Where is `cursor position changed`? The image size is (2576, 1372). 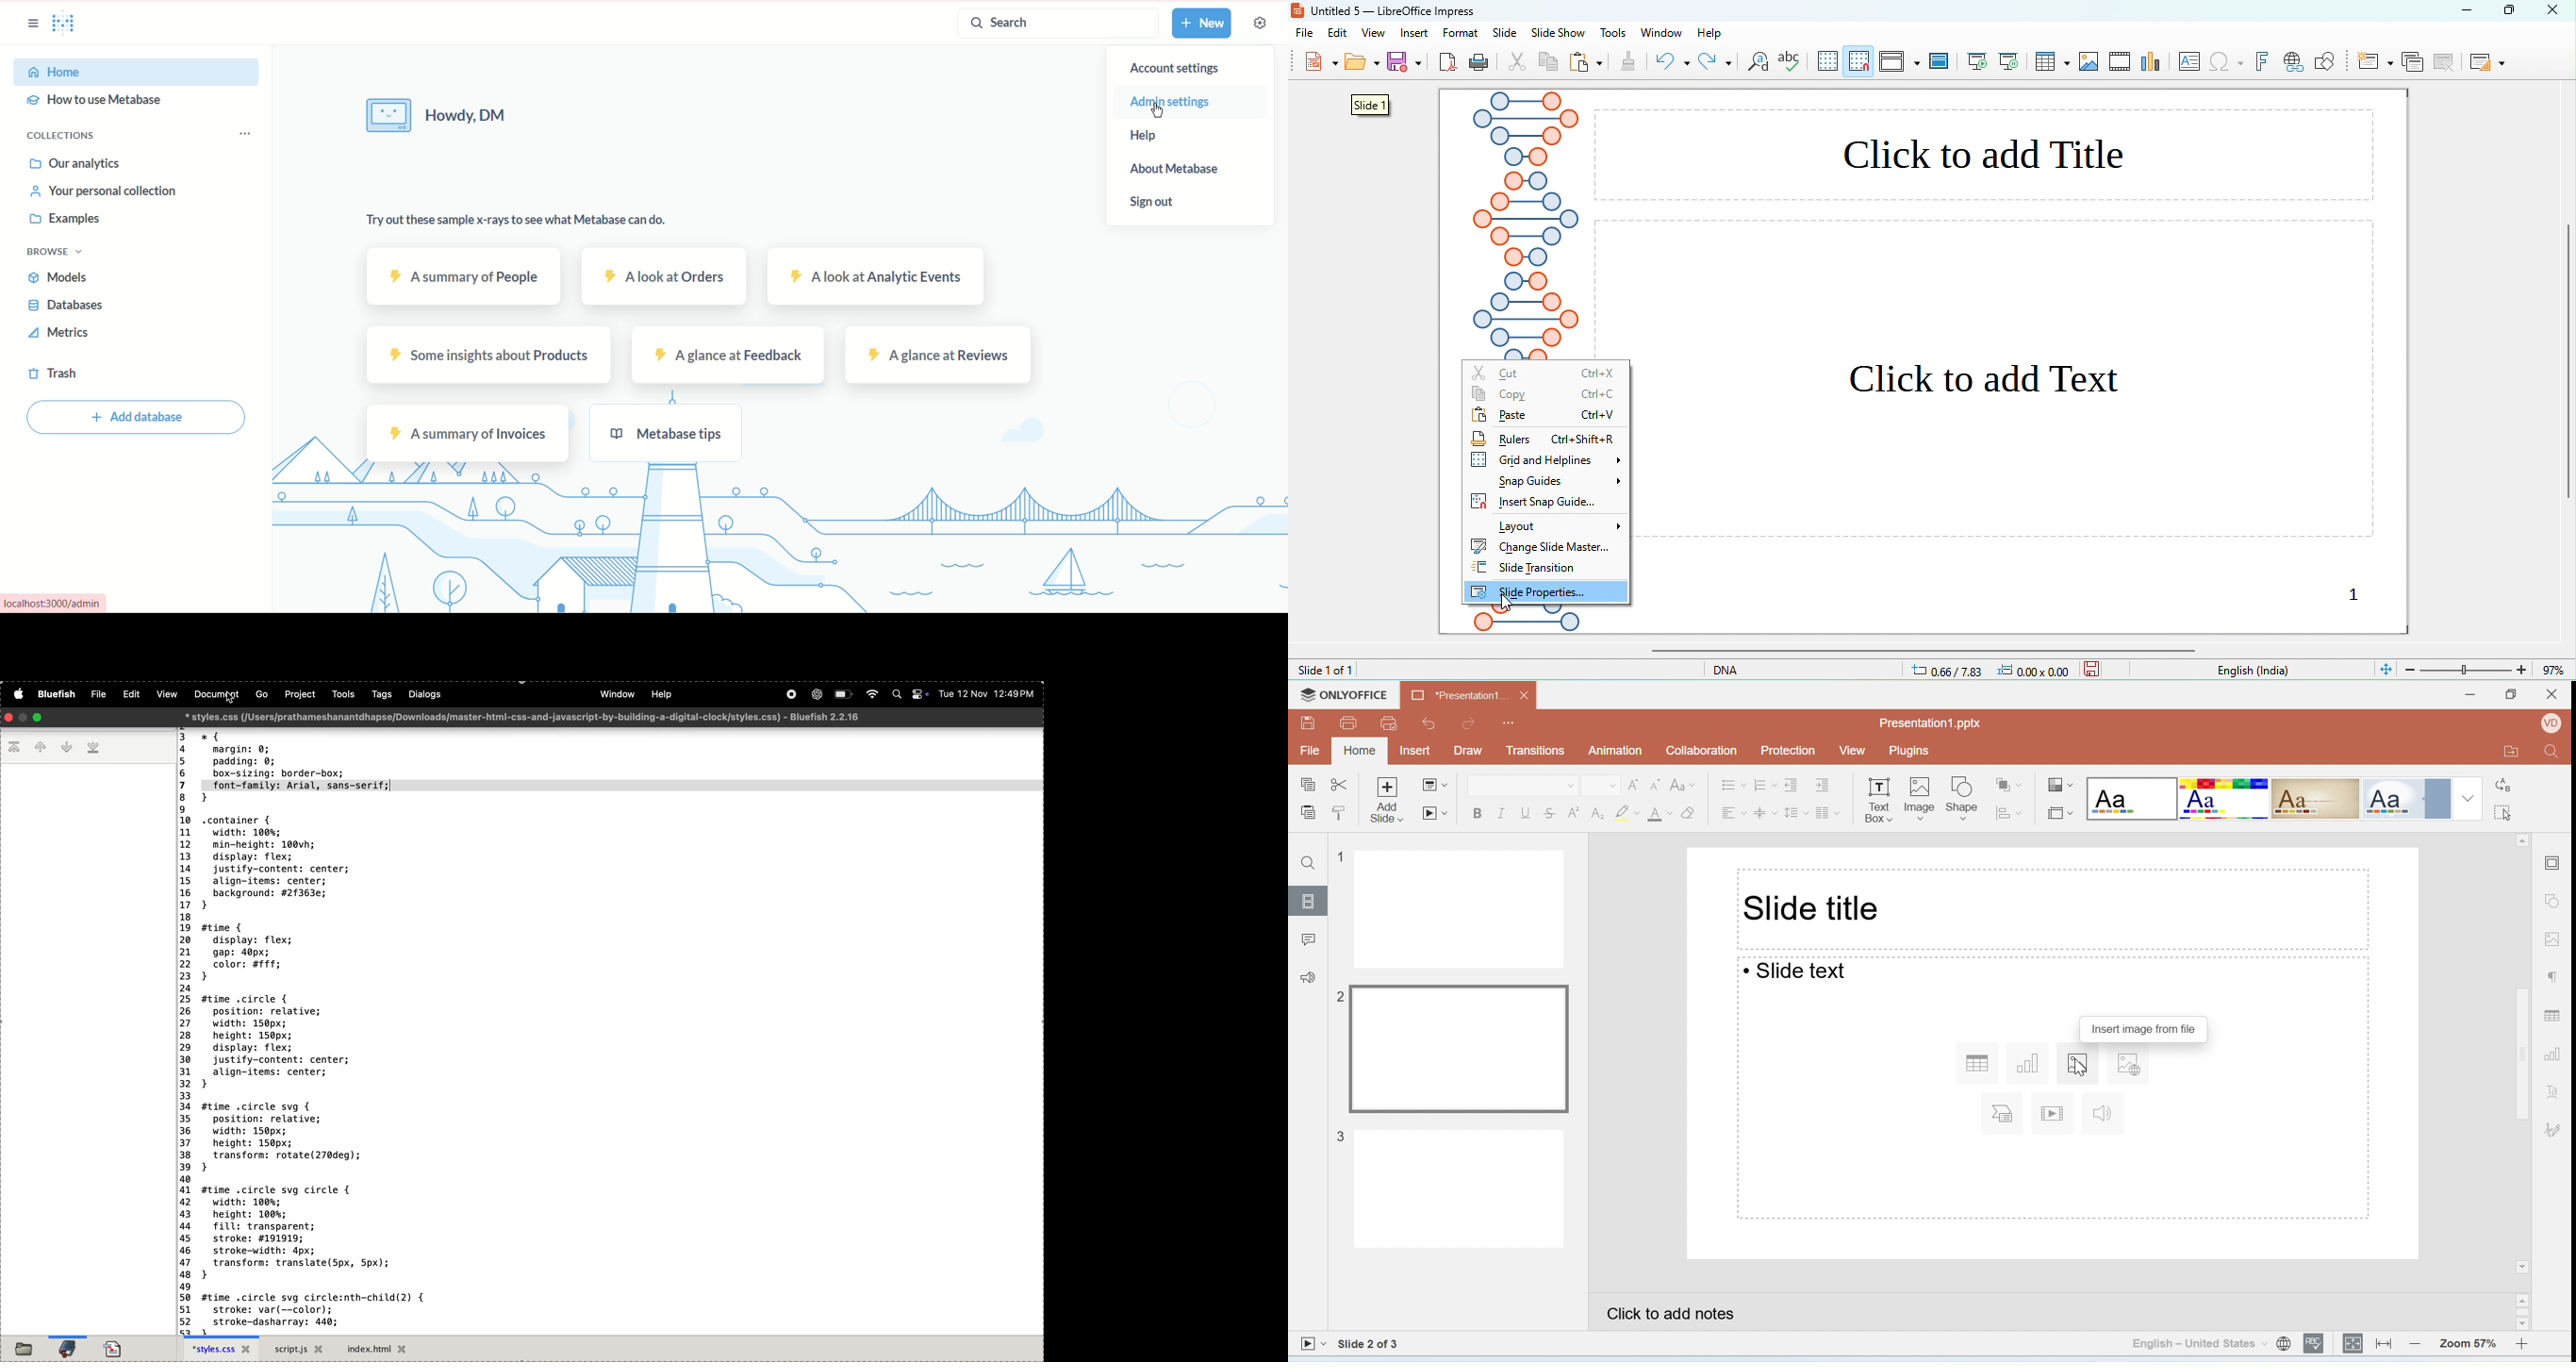 cursor position changed is located at coordinates (1995, 670).